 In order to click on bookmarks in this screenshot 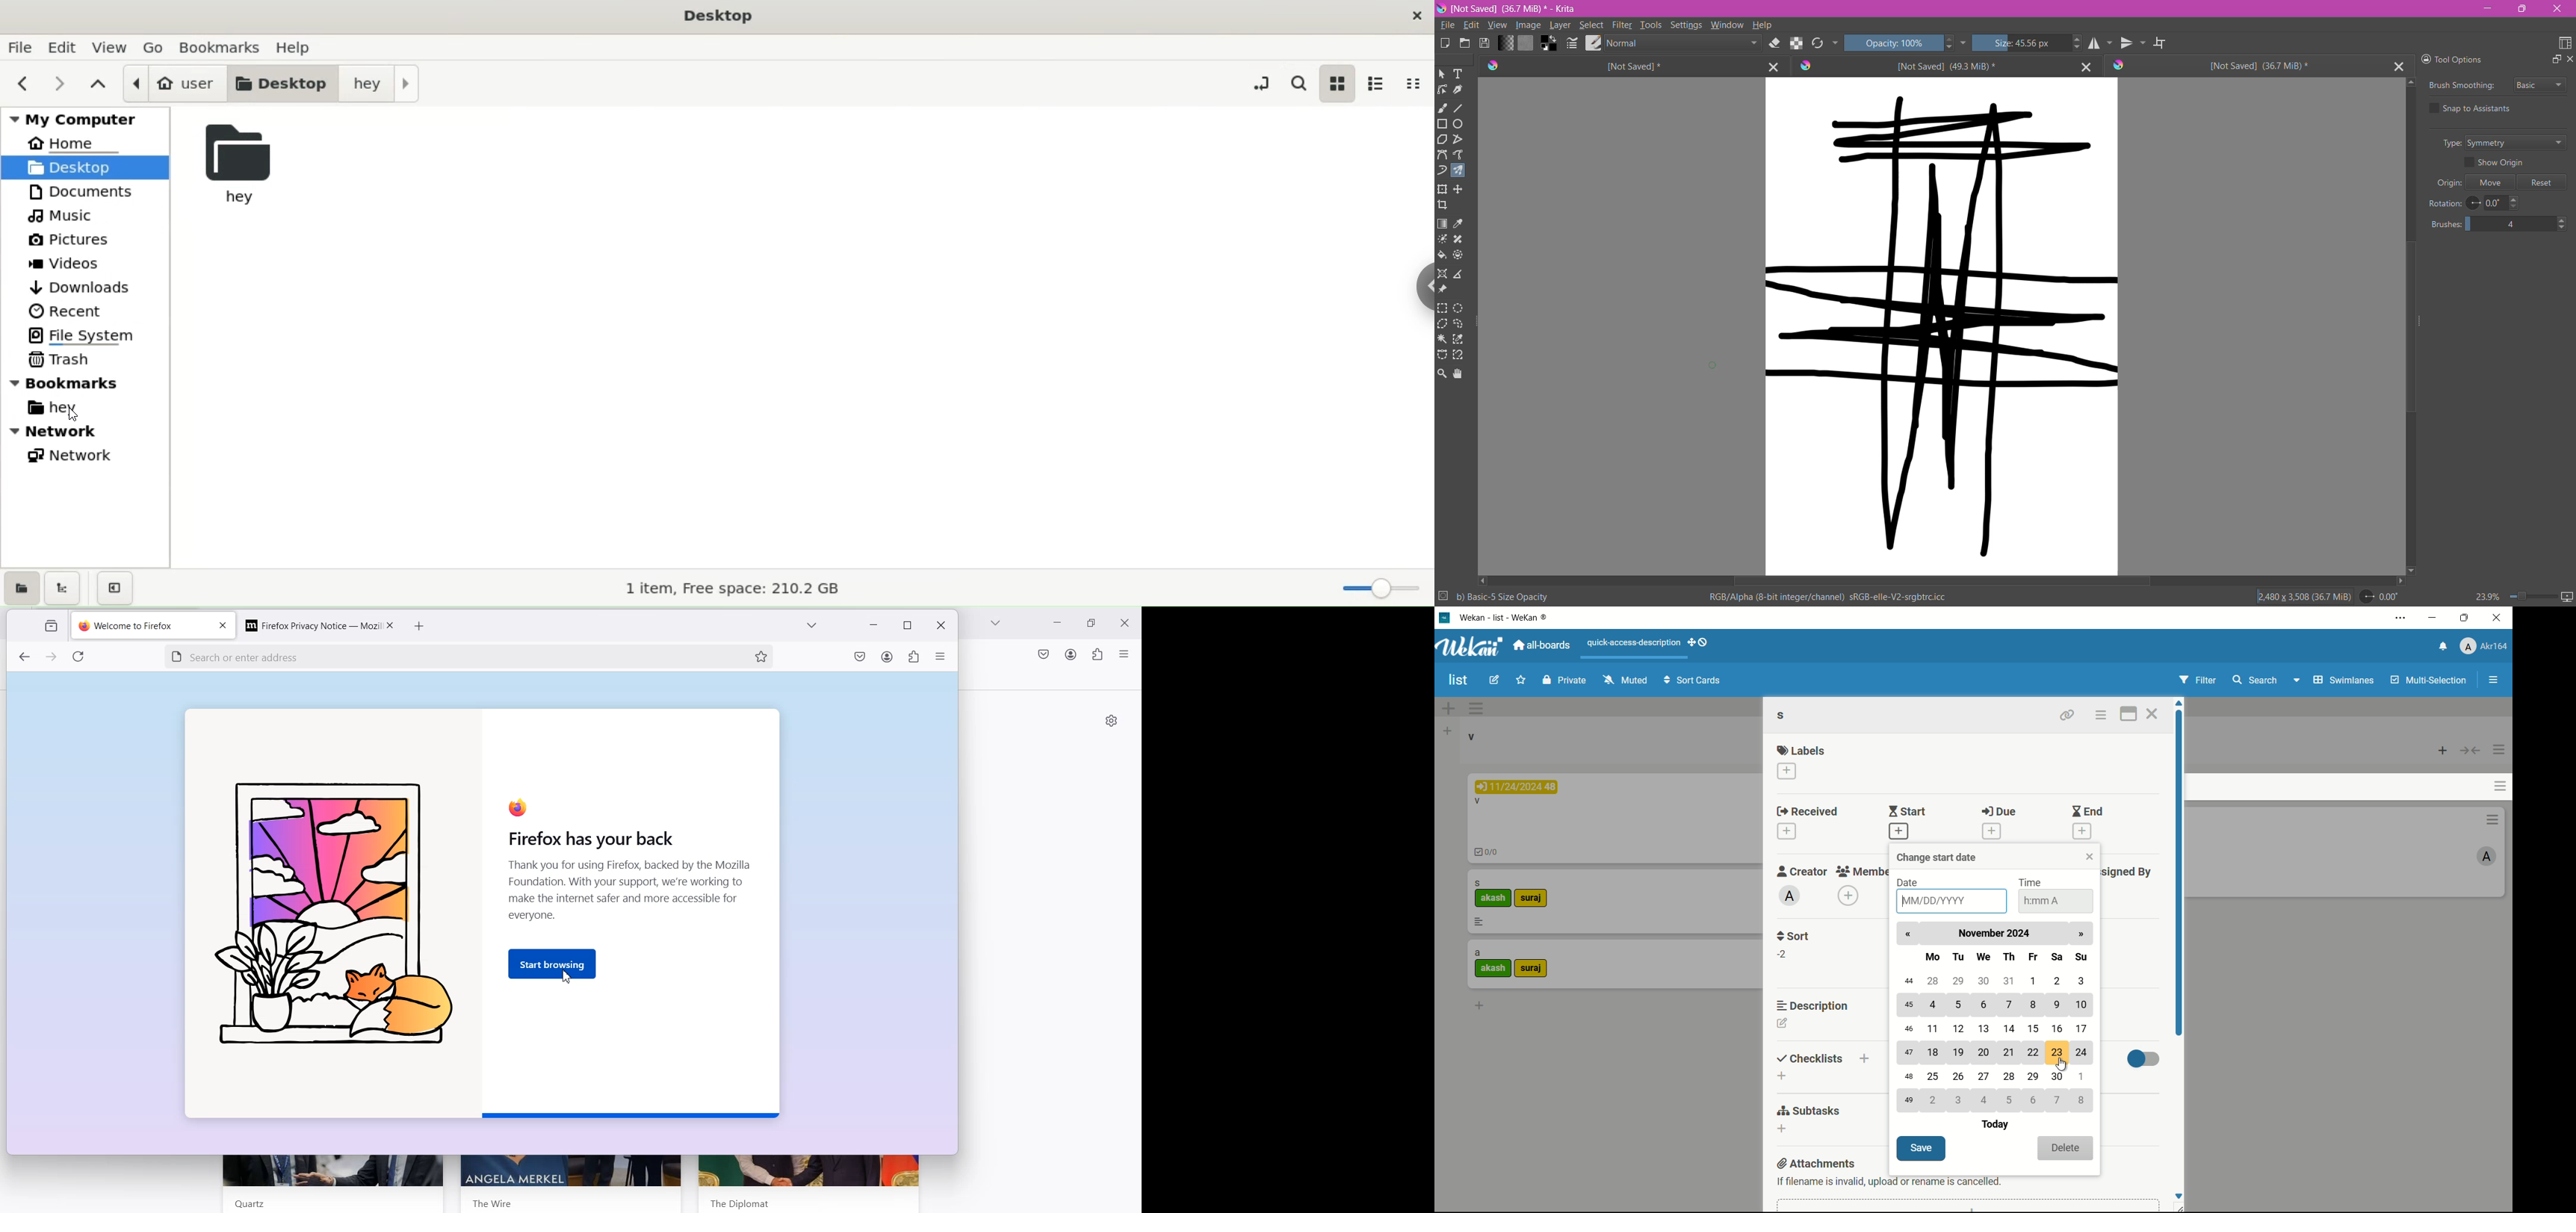, I will do `click(218, 47)`.